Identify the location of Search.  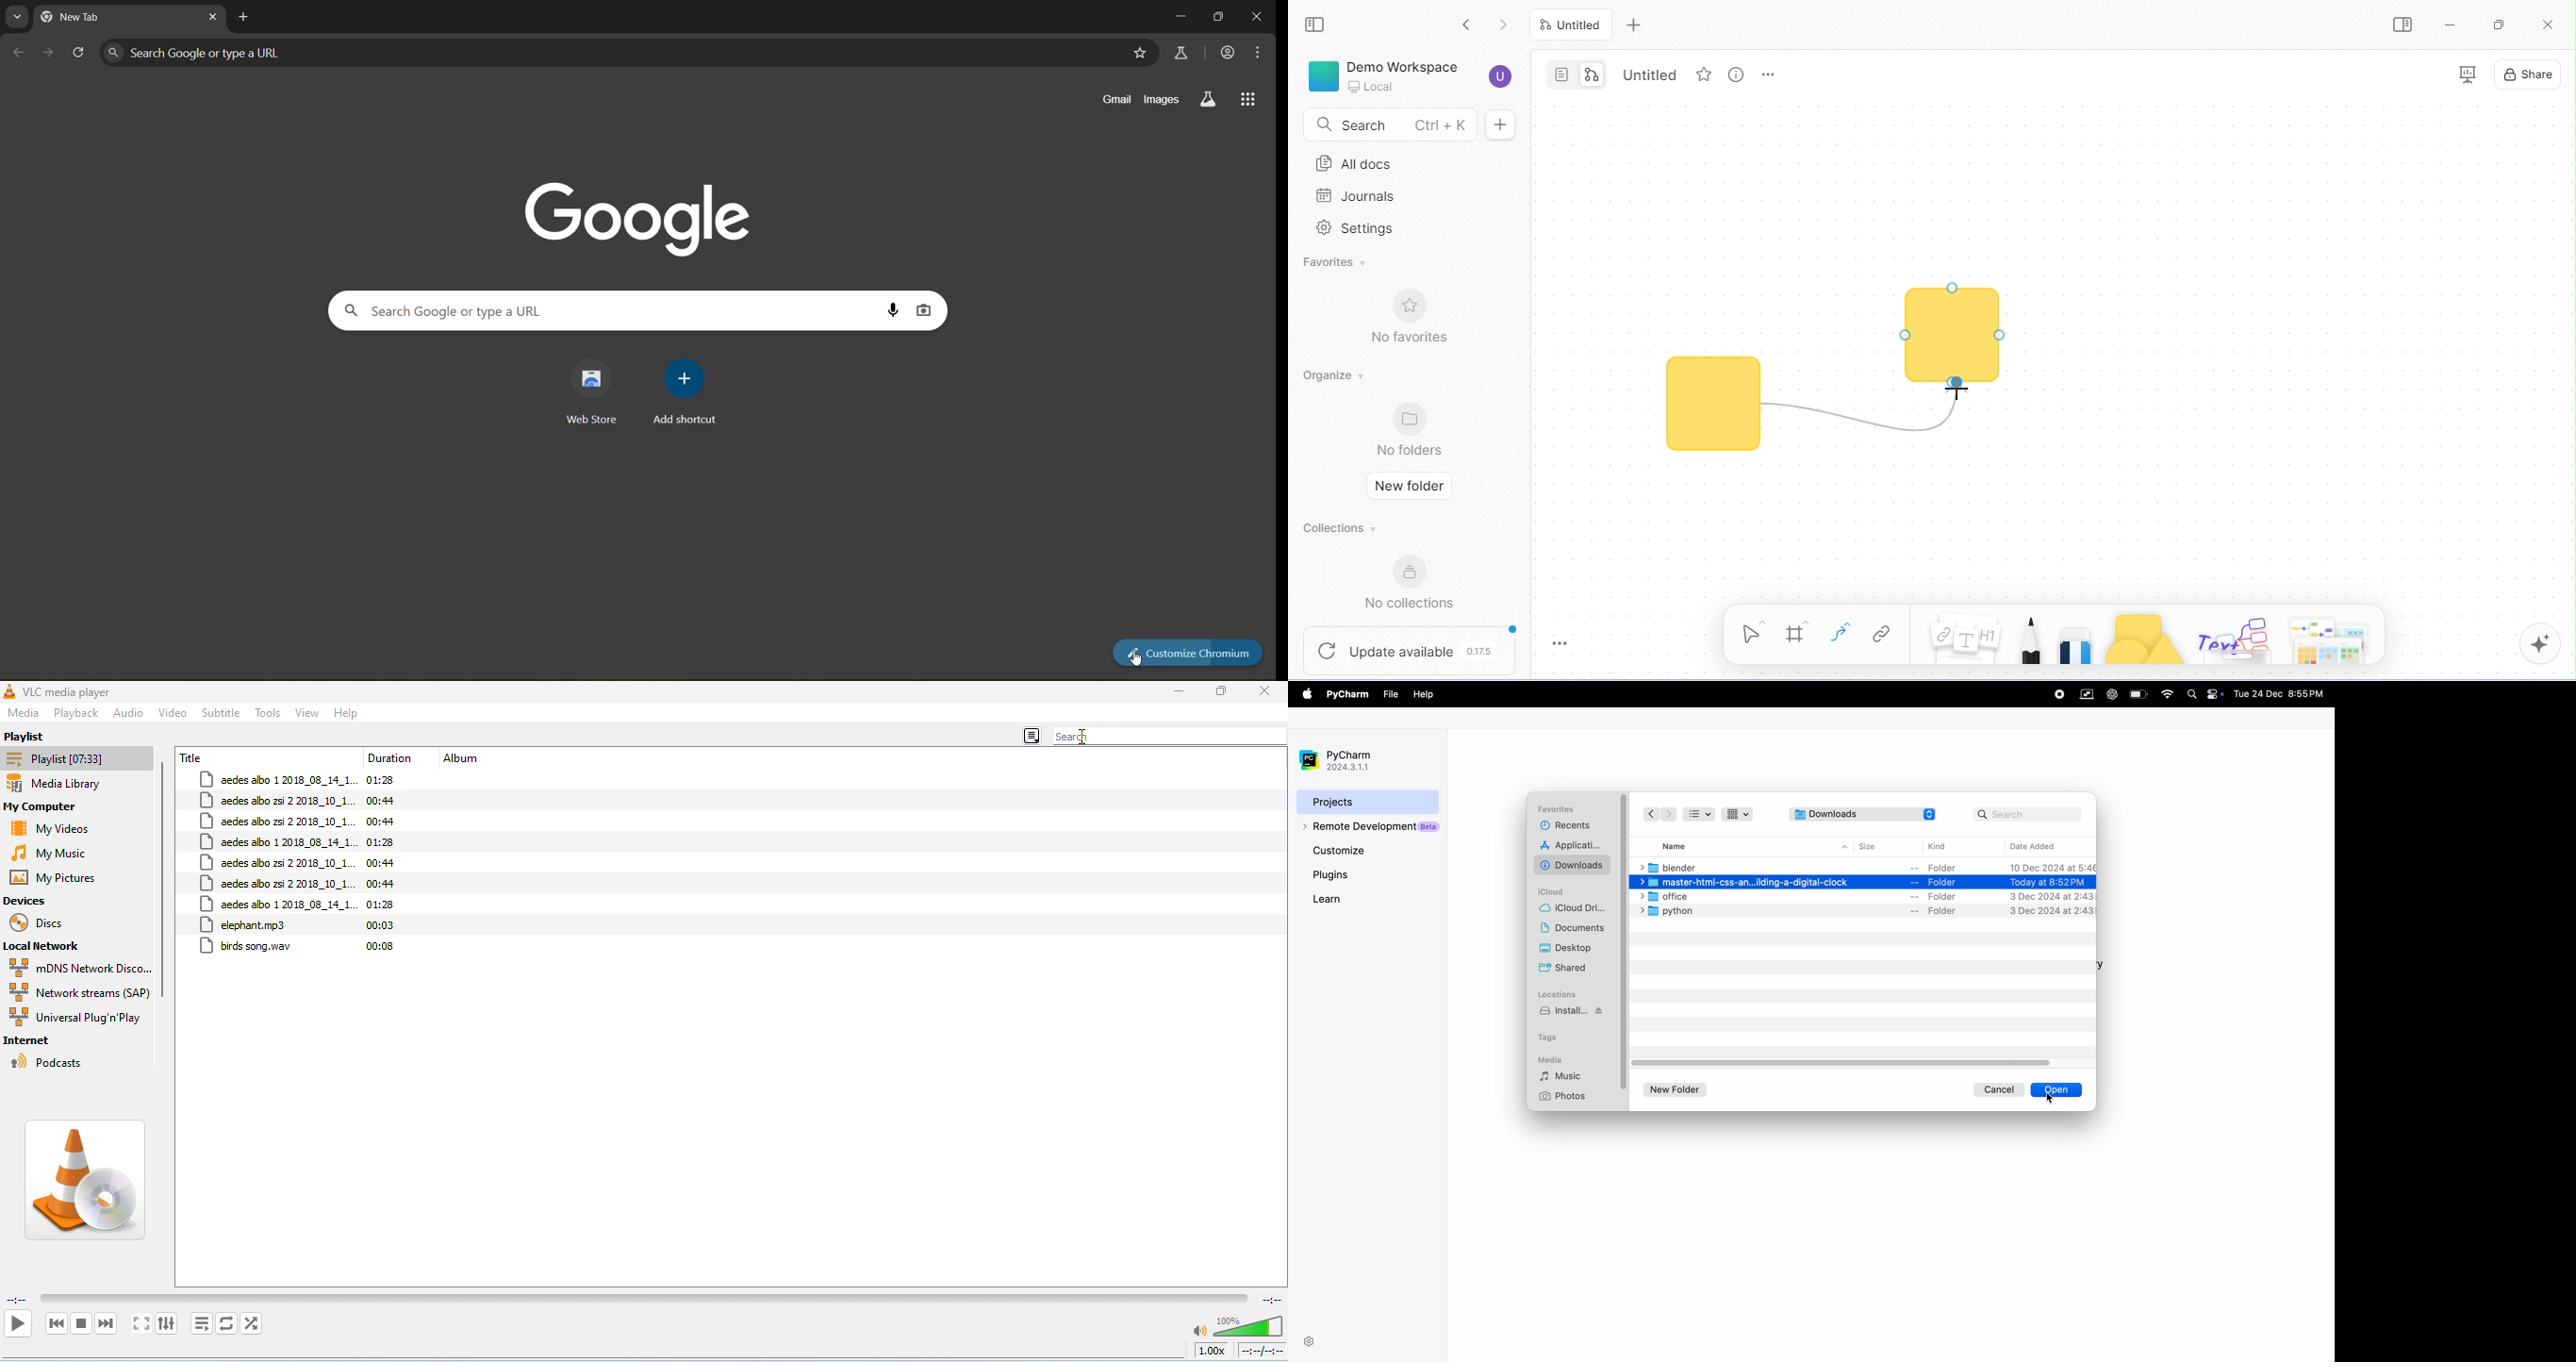
(1170, 736).